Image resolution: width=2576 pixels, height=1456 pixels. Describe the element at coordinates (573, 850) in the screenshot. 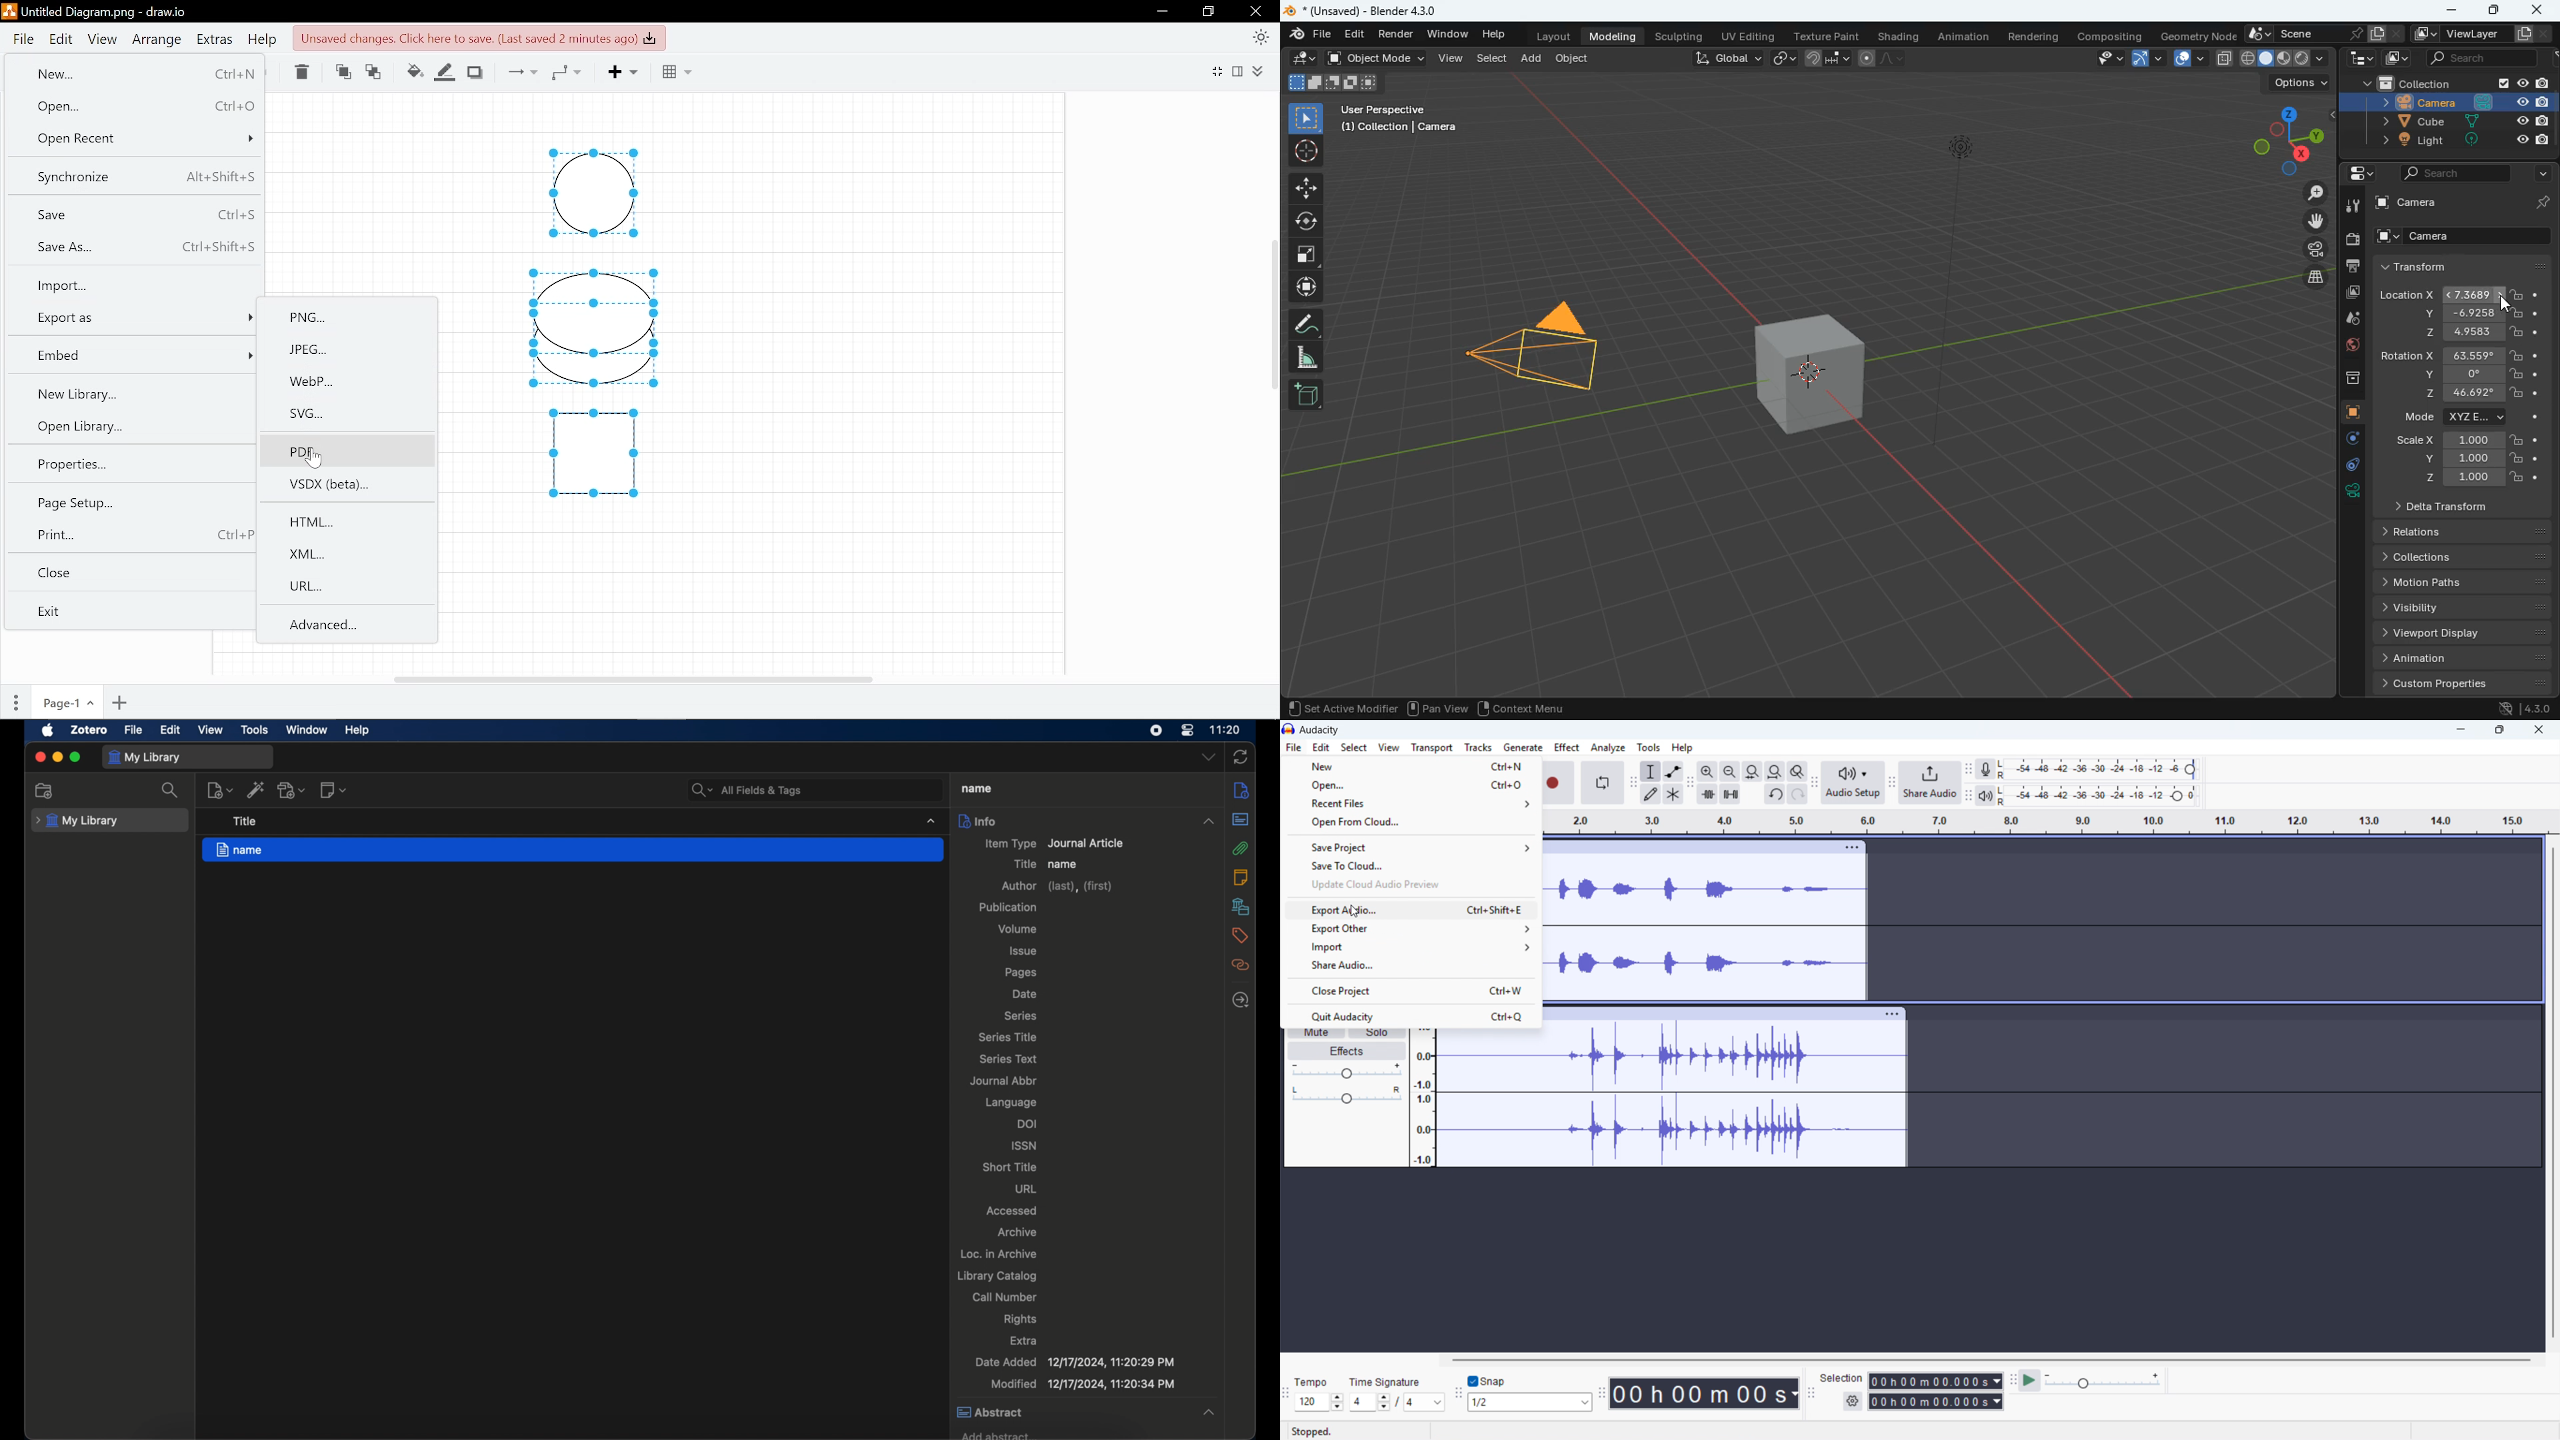

I see `name` at that location.